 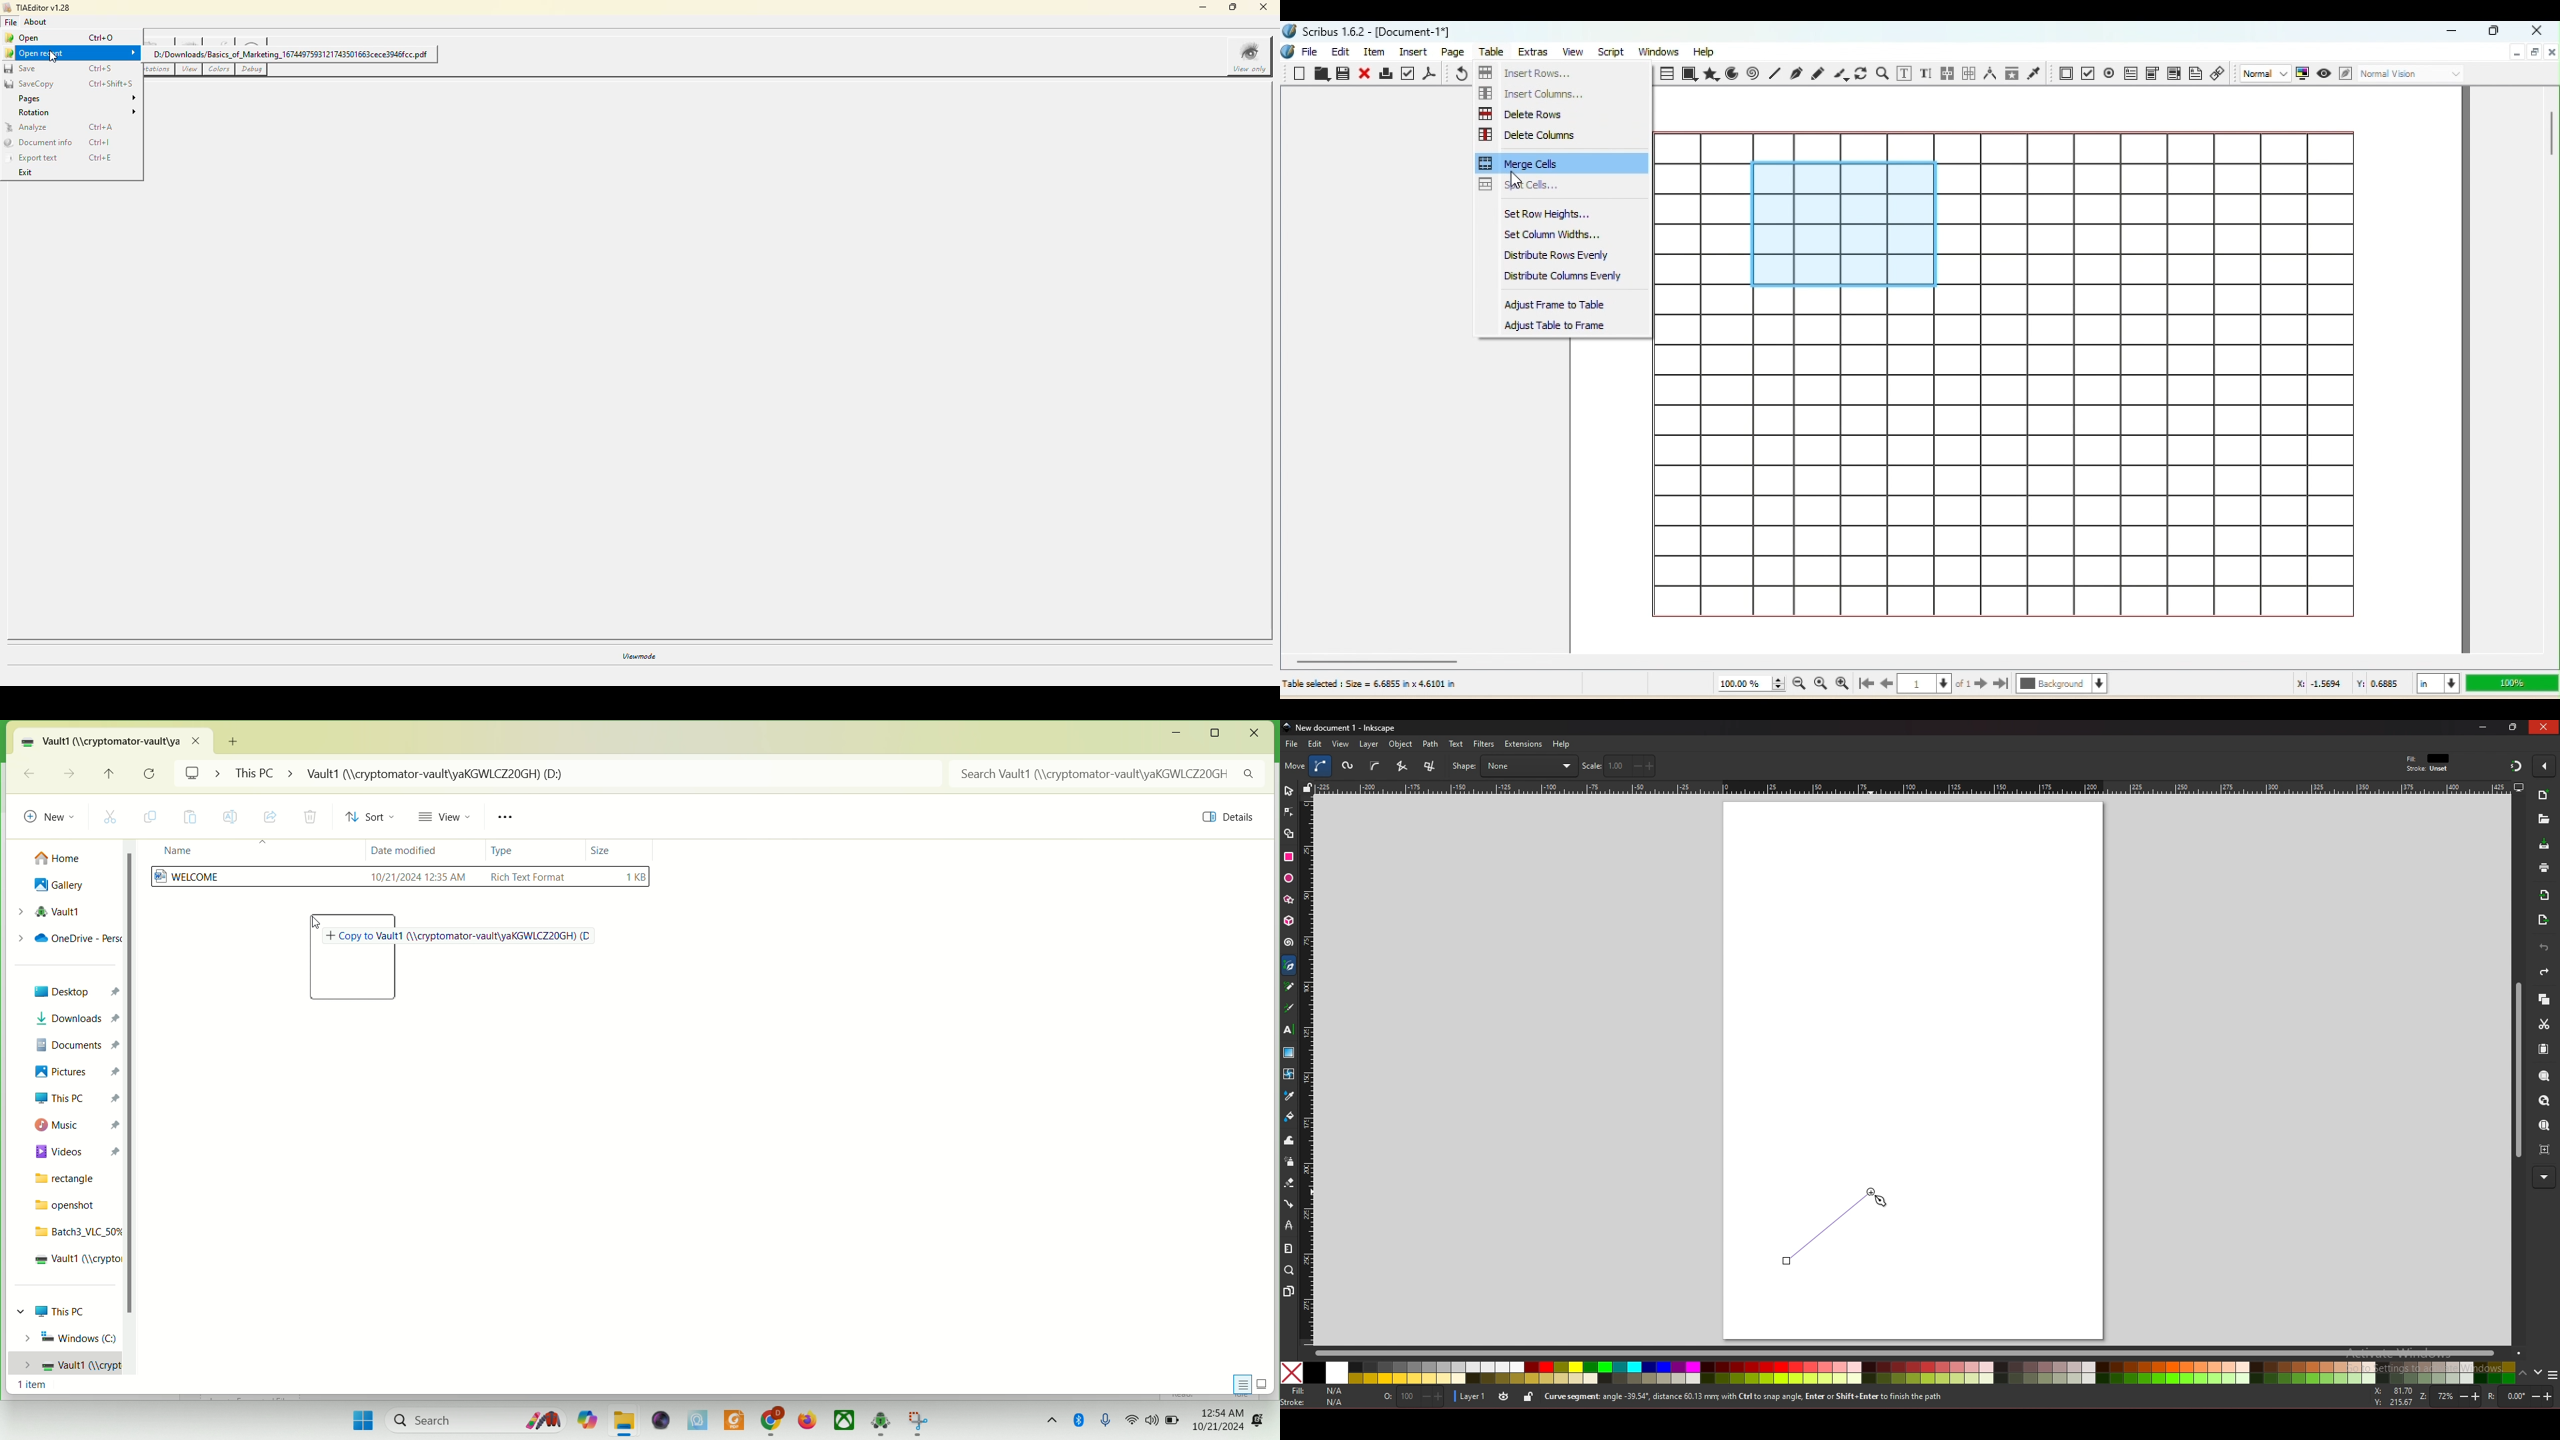 What do you see at coordinates (1289, 1225) in the screenshot?
I see `lpe` at bounding box center [1289, 1225].